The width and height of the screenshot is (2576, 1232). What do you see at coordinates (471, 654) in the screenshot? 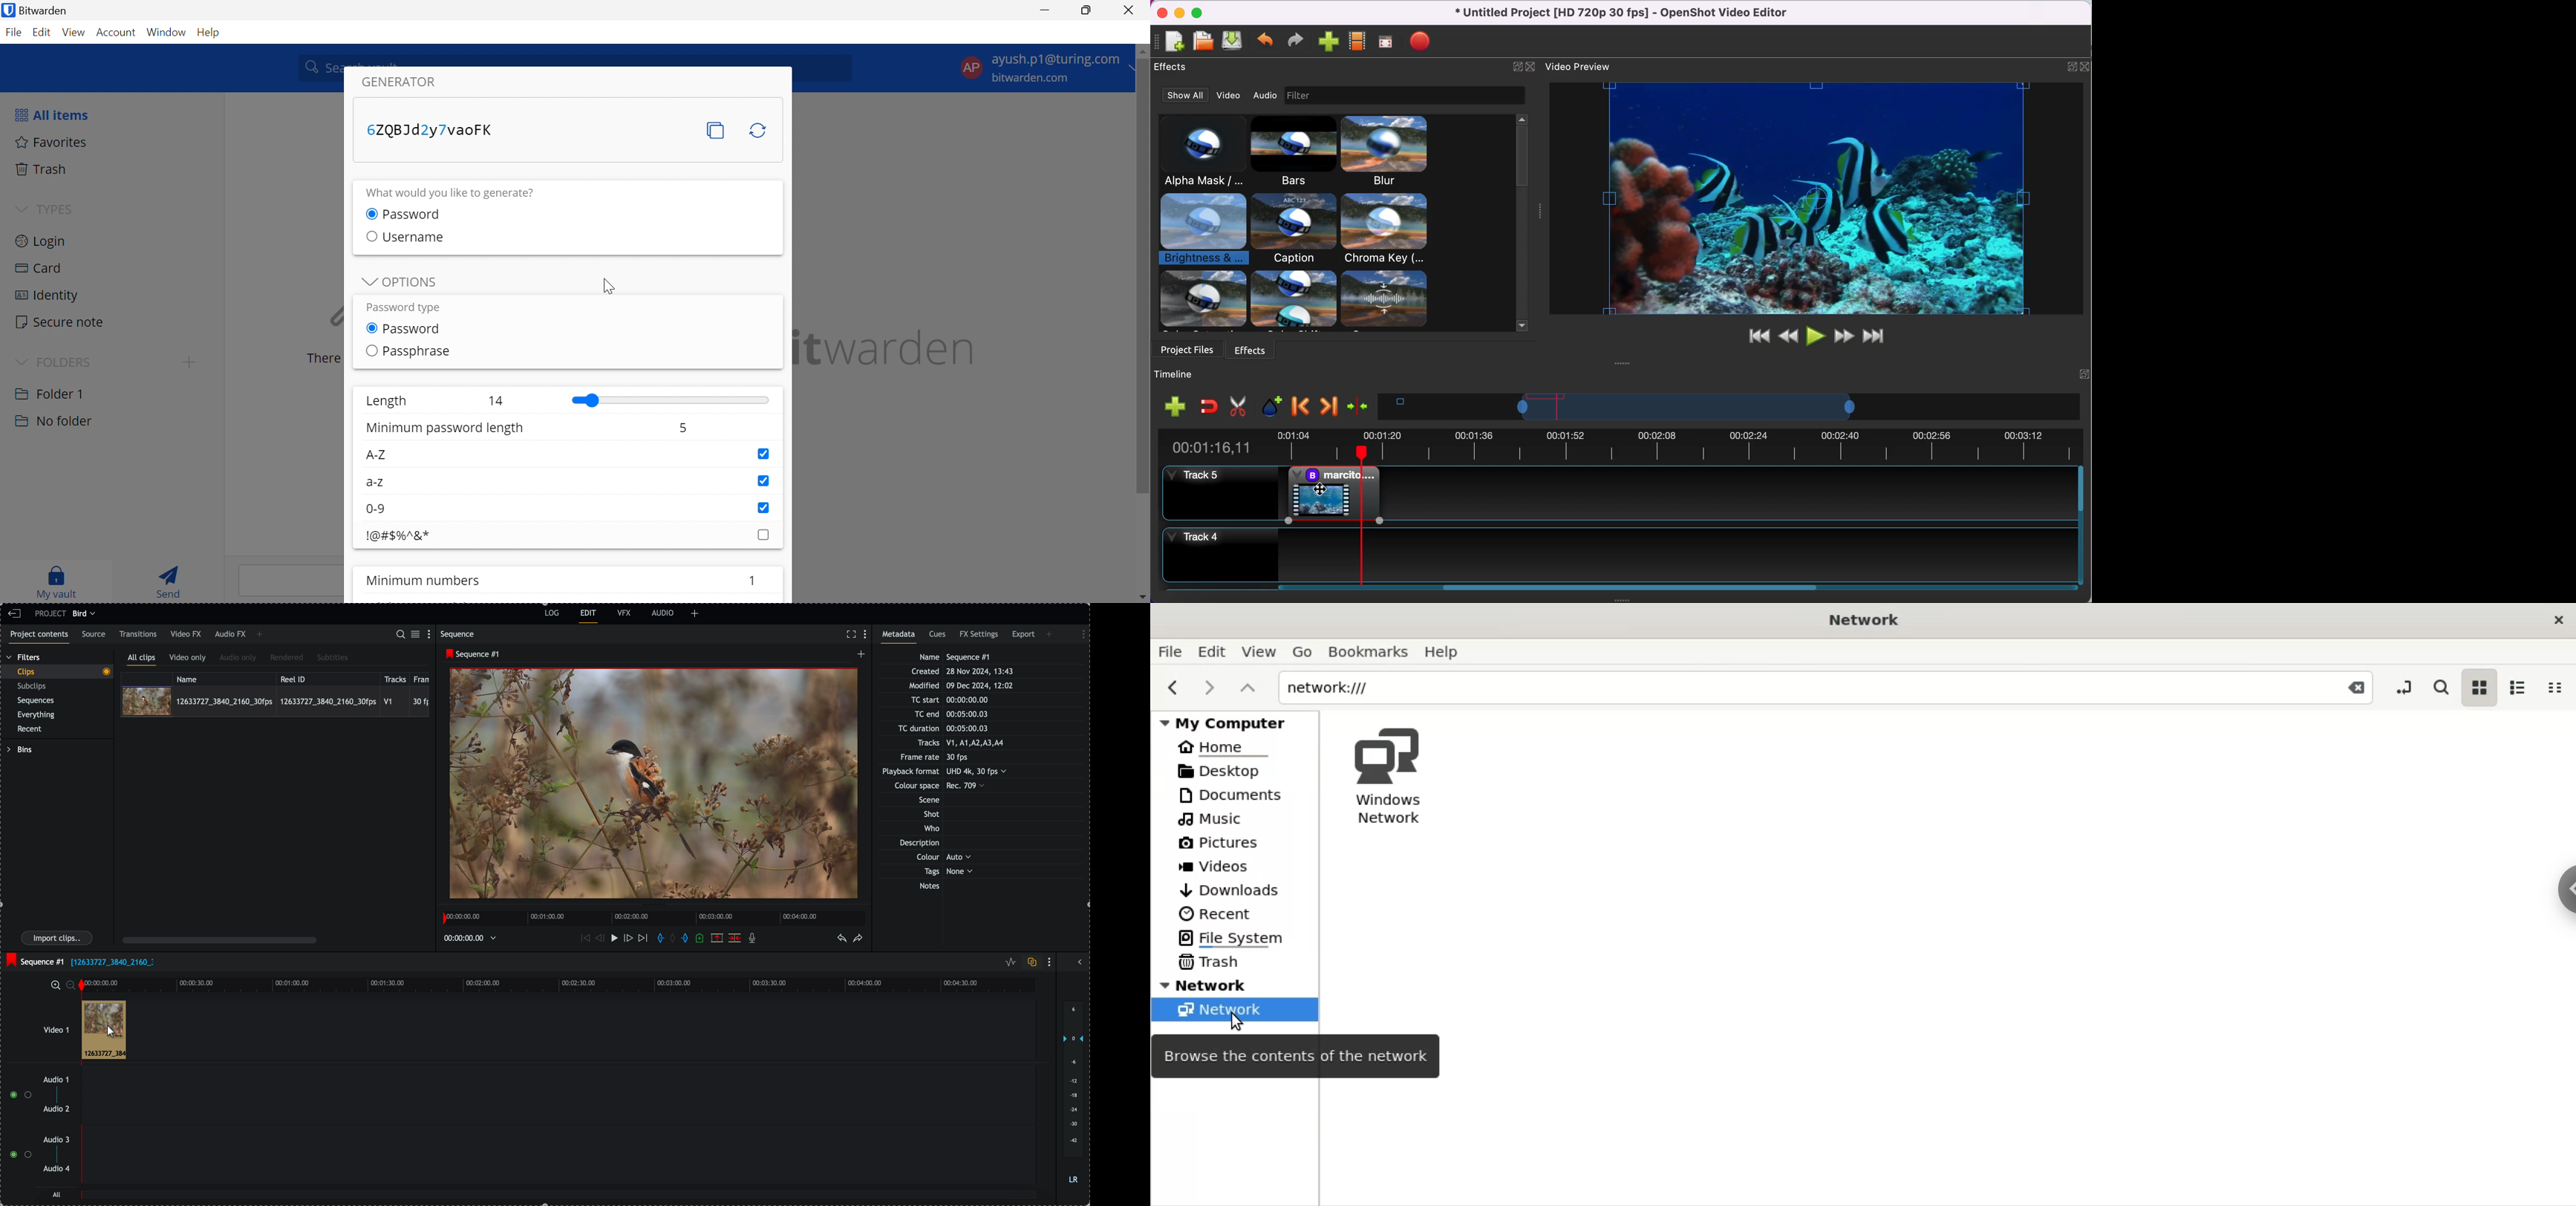
I see `sequence #1` at bounding box center [471, 654].